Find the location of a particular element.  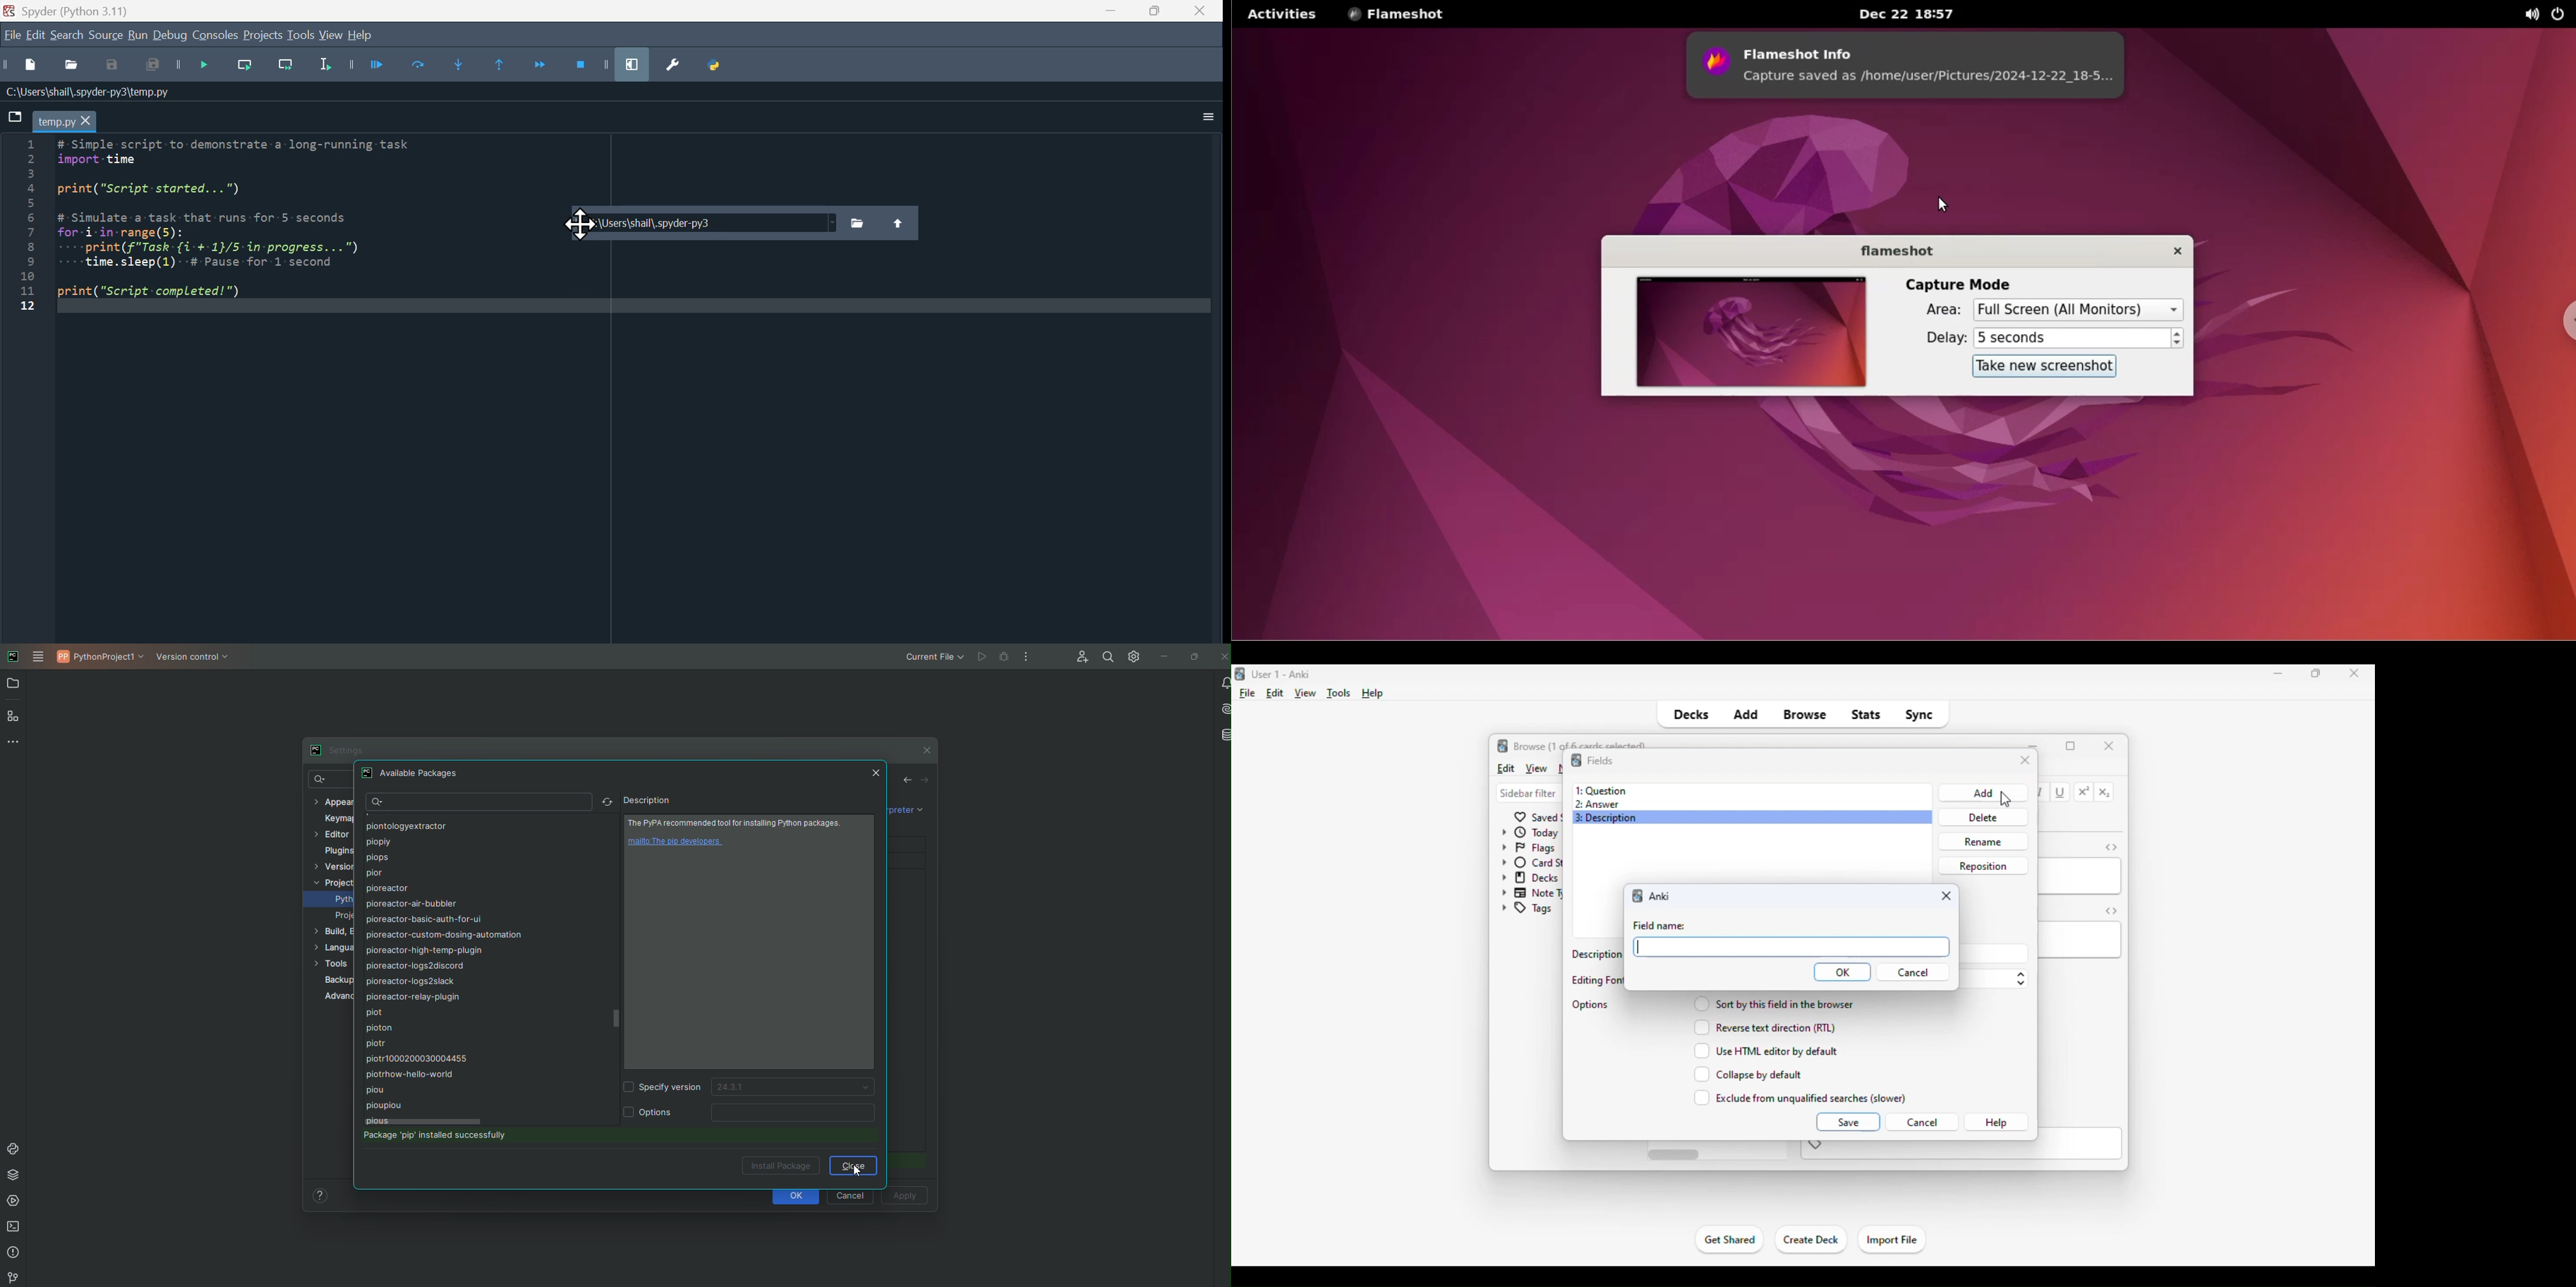

toggle HTML editor is located at coordinates (2111, 847).